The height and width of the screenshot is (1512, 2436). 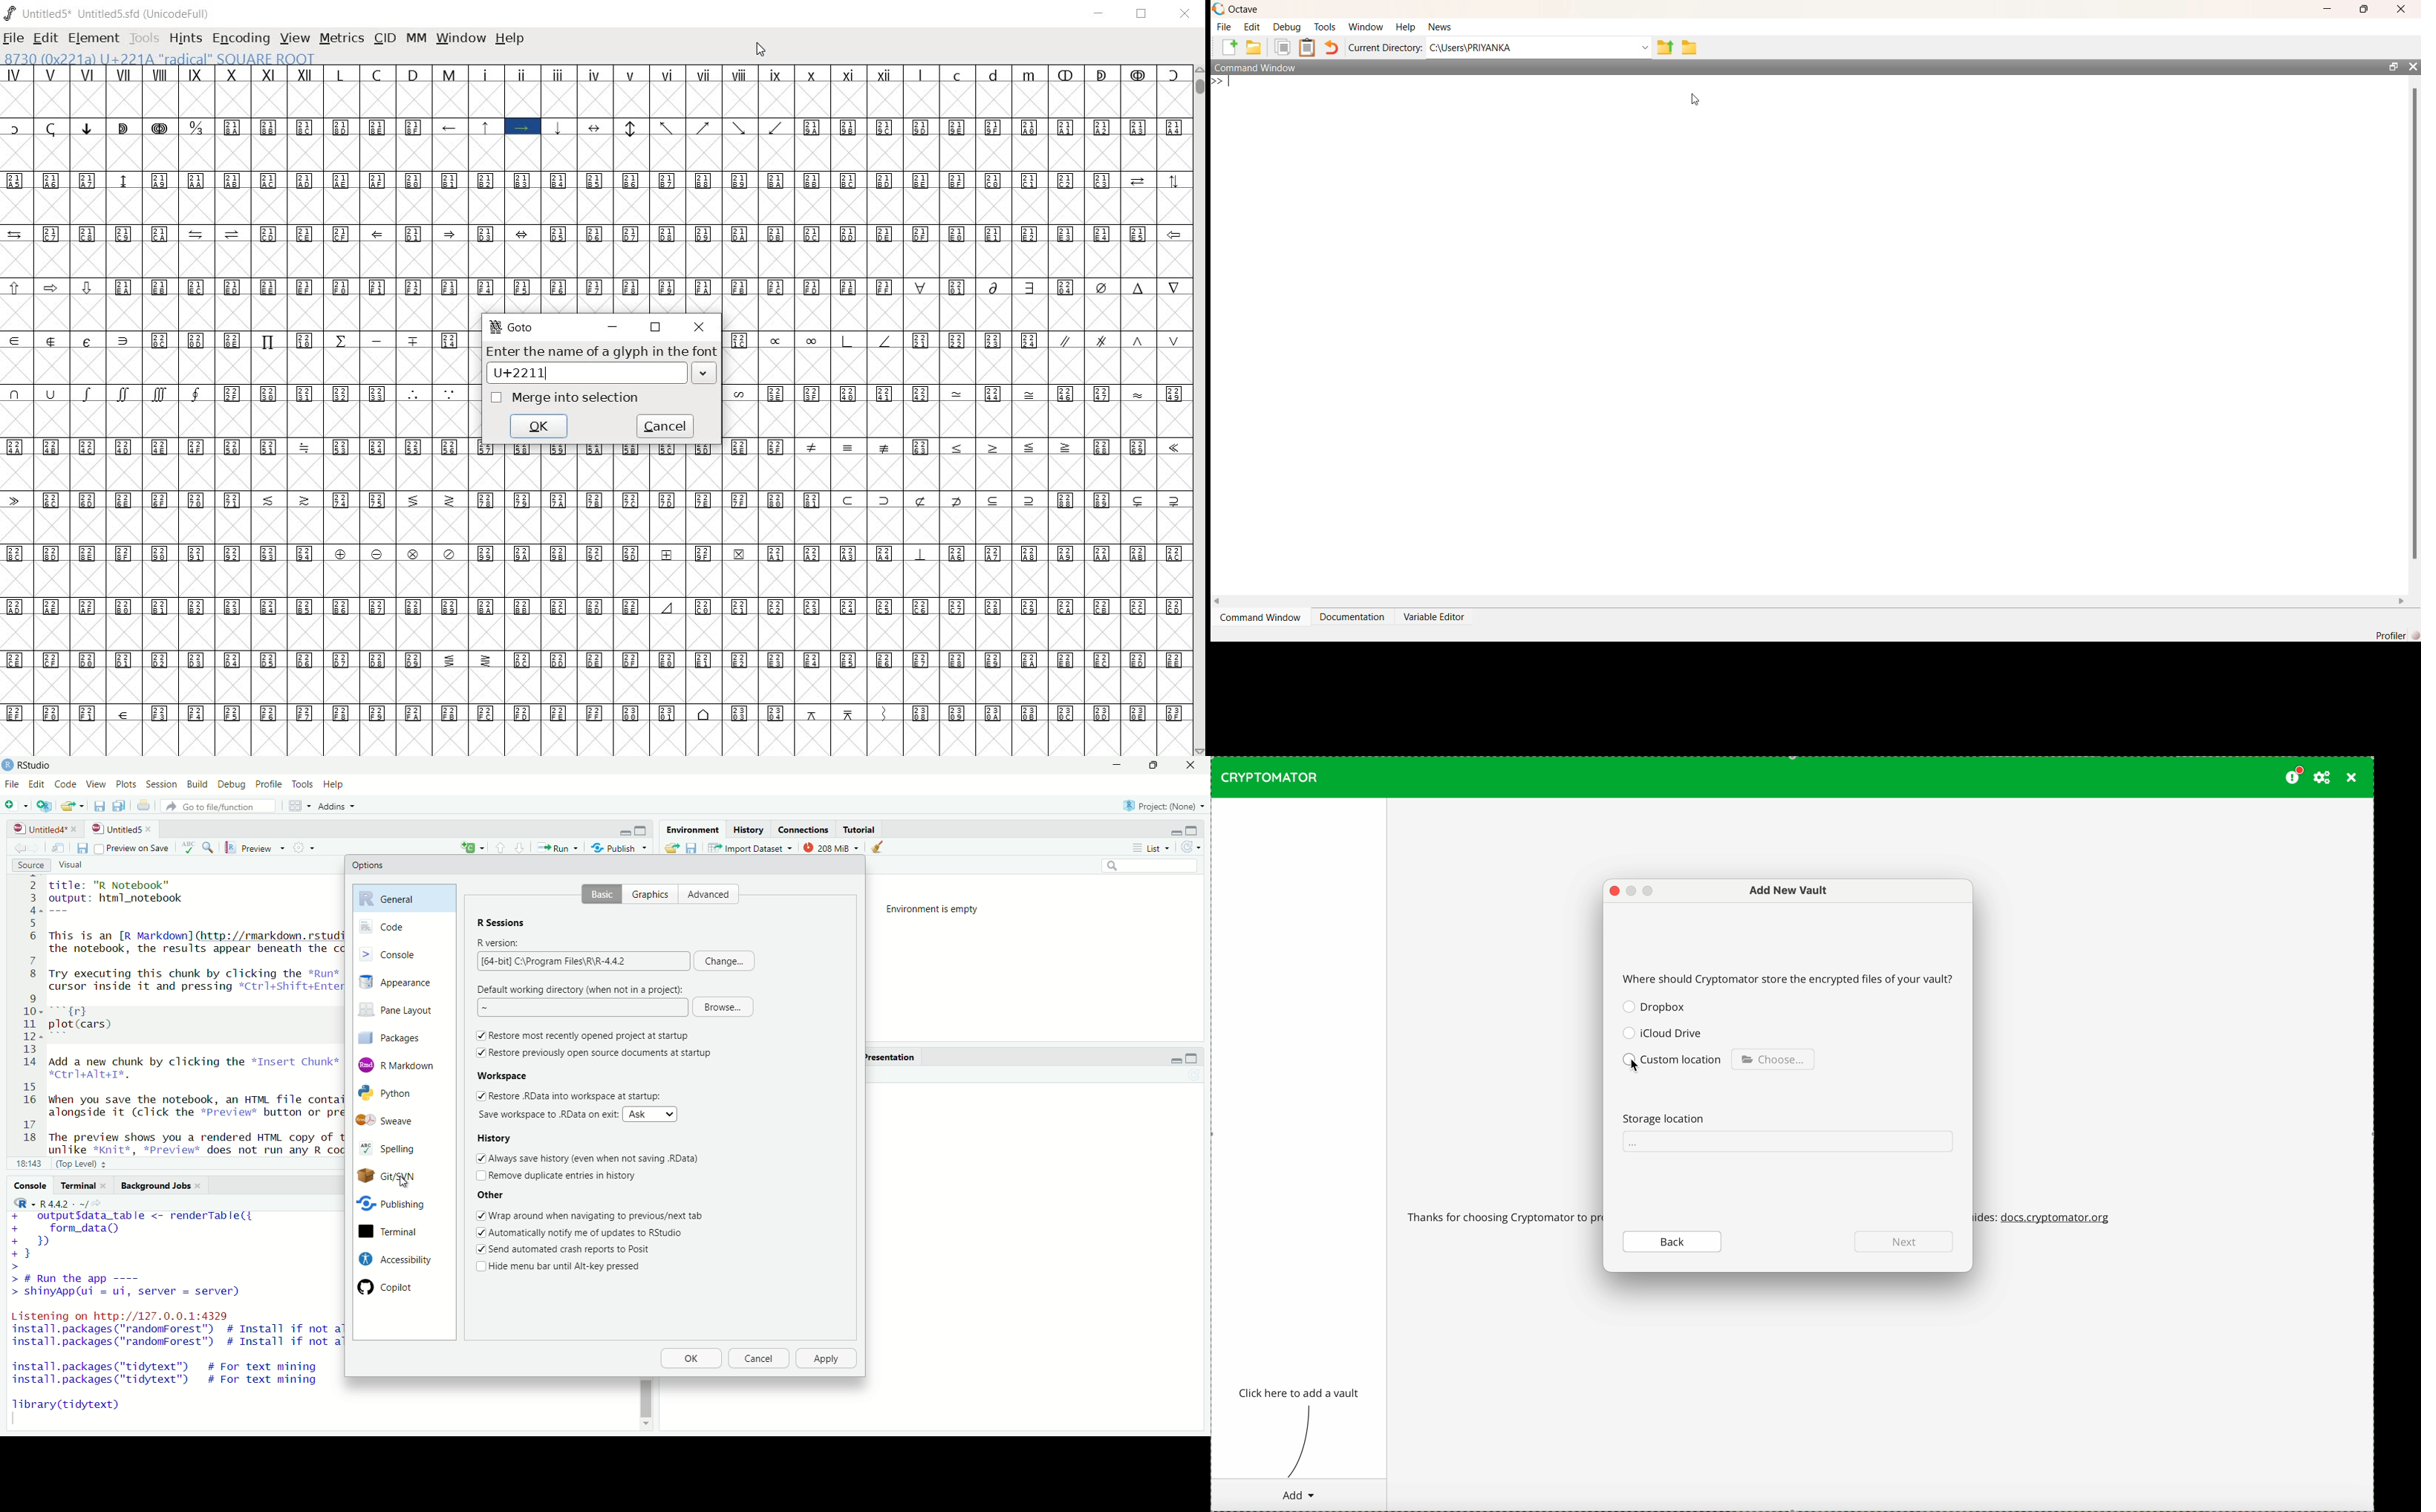 What do you see at coordinates (827, 1359) in the screenshot?
I see `Apply` at bounding box center [827, 1359].